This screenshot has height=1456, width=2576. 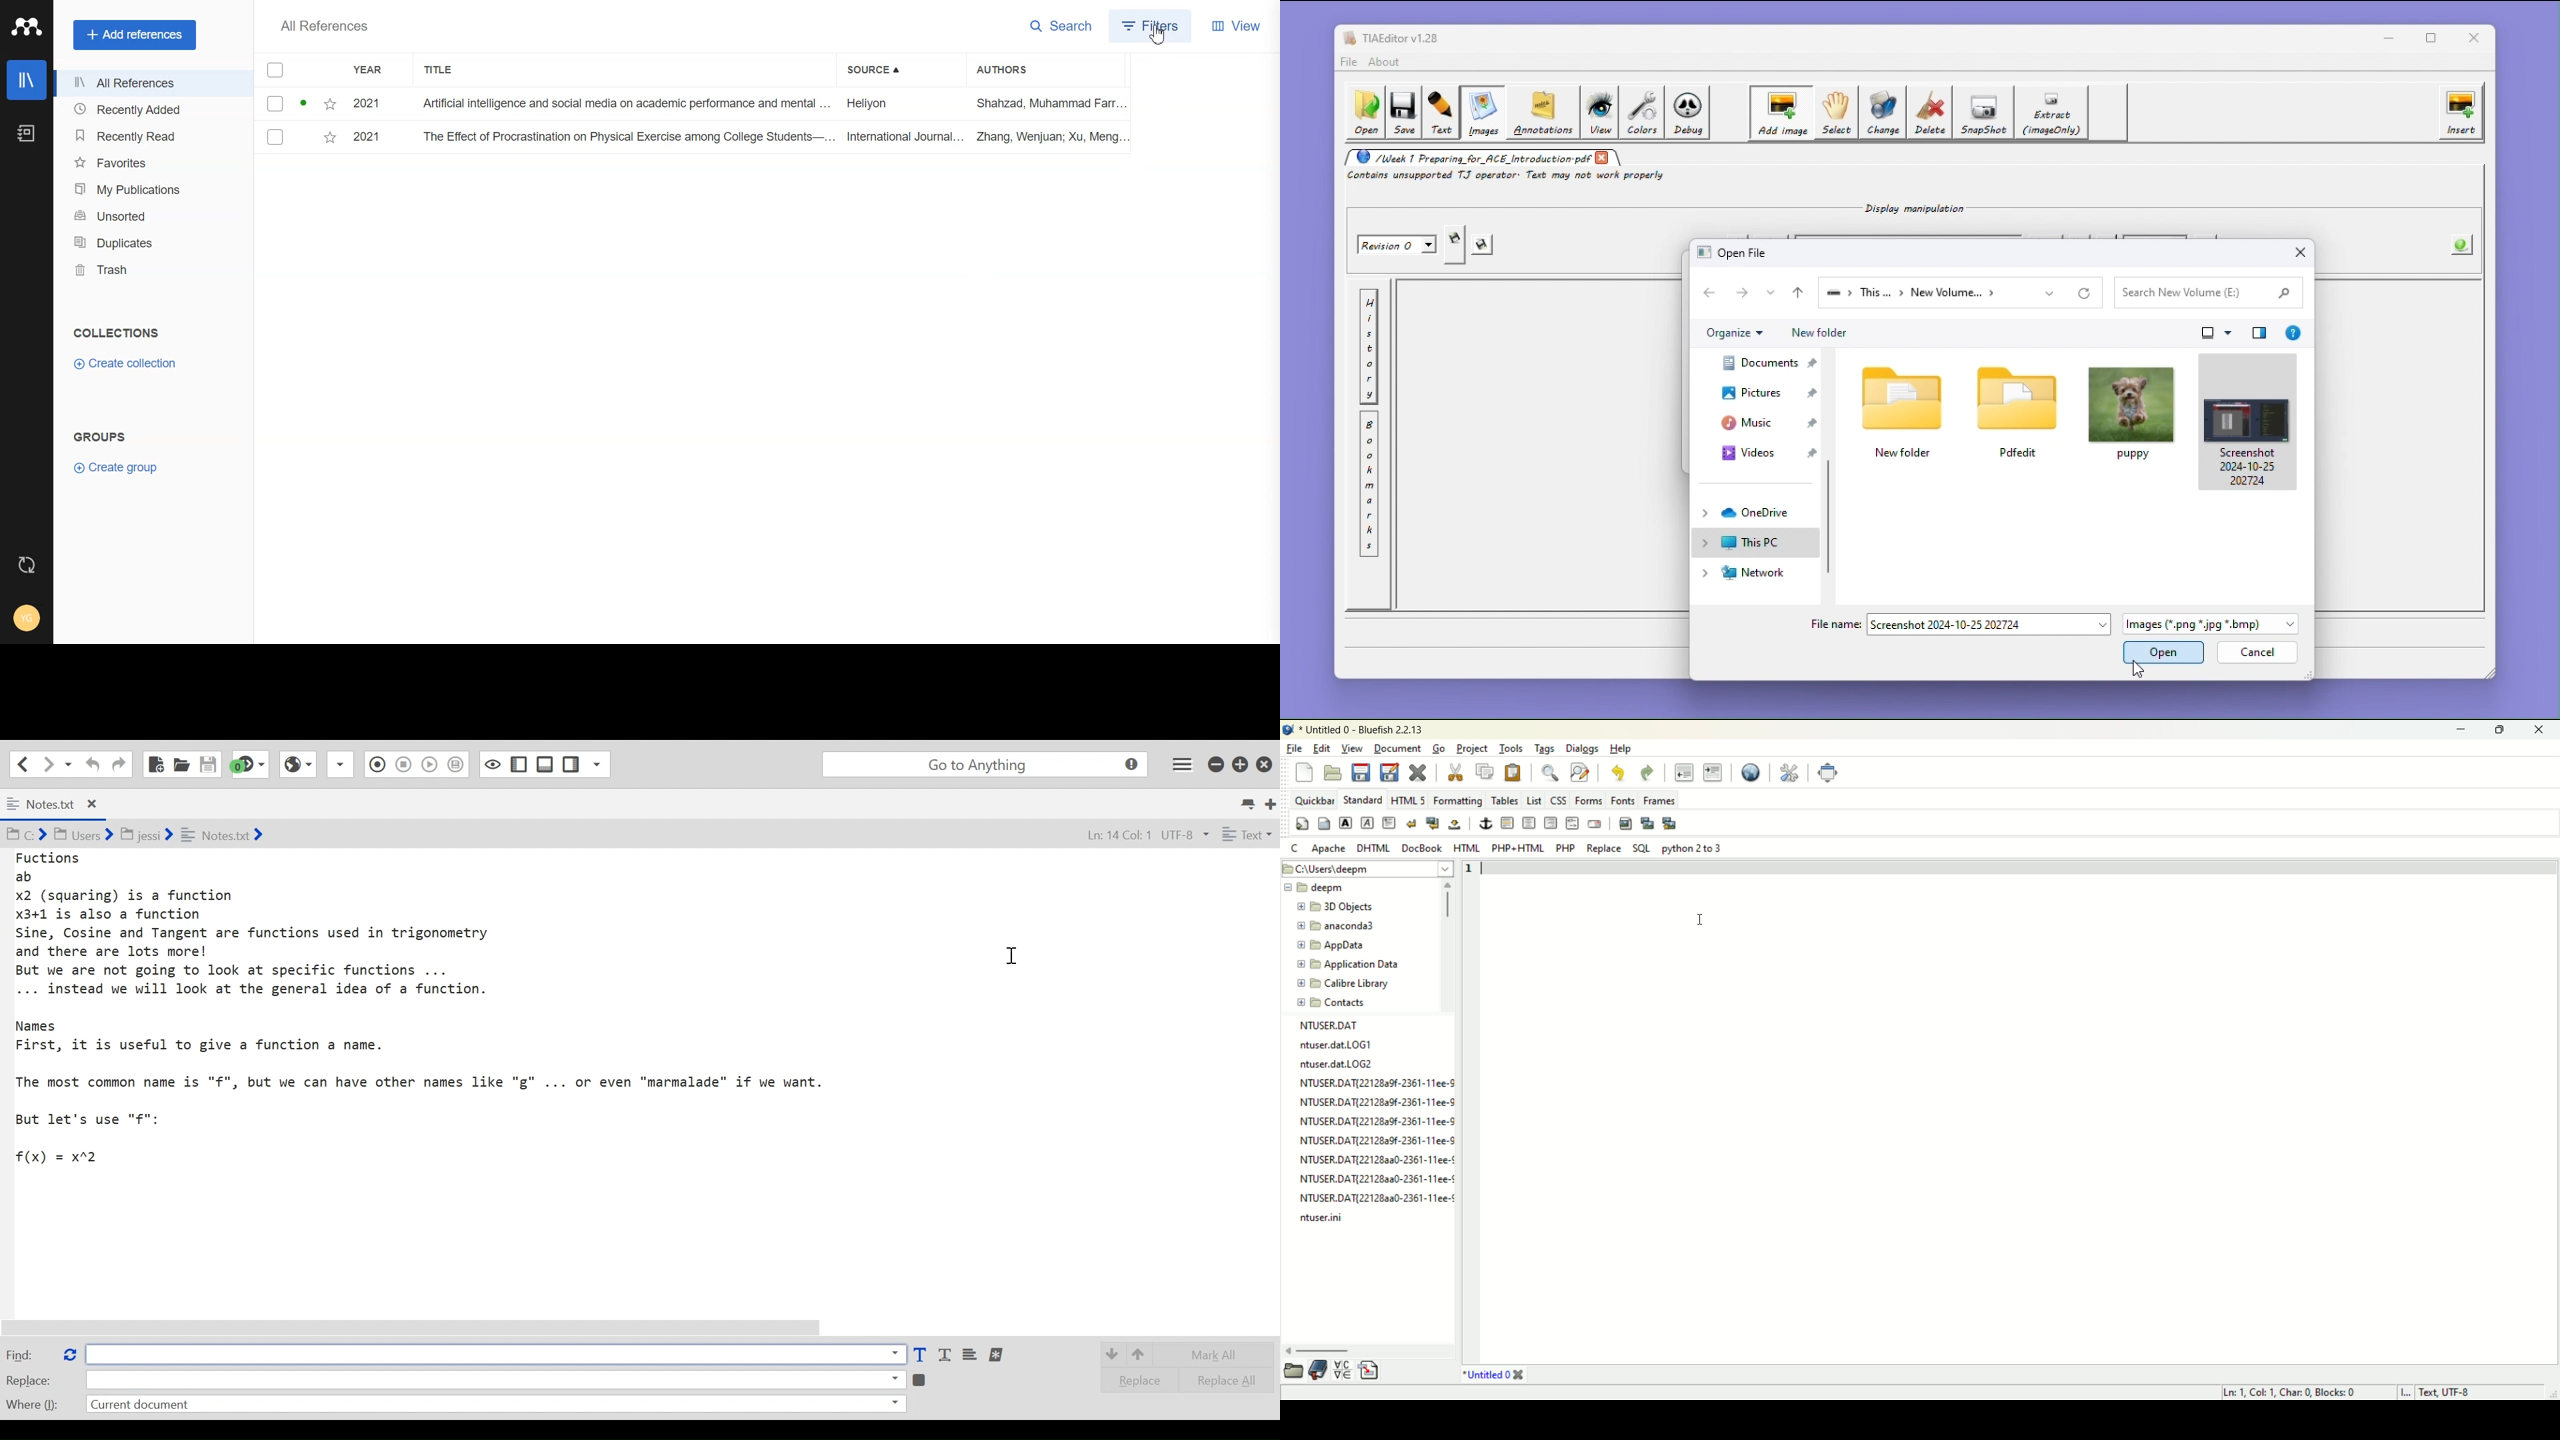 What do you see at coordinates (1341, 1063) in the screenshot?
I see `ntuser.dat.LOG2` at bounding box center [1341, 1063].